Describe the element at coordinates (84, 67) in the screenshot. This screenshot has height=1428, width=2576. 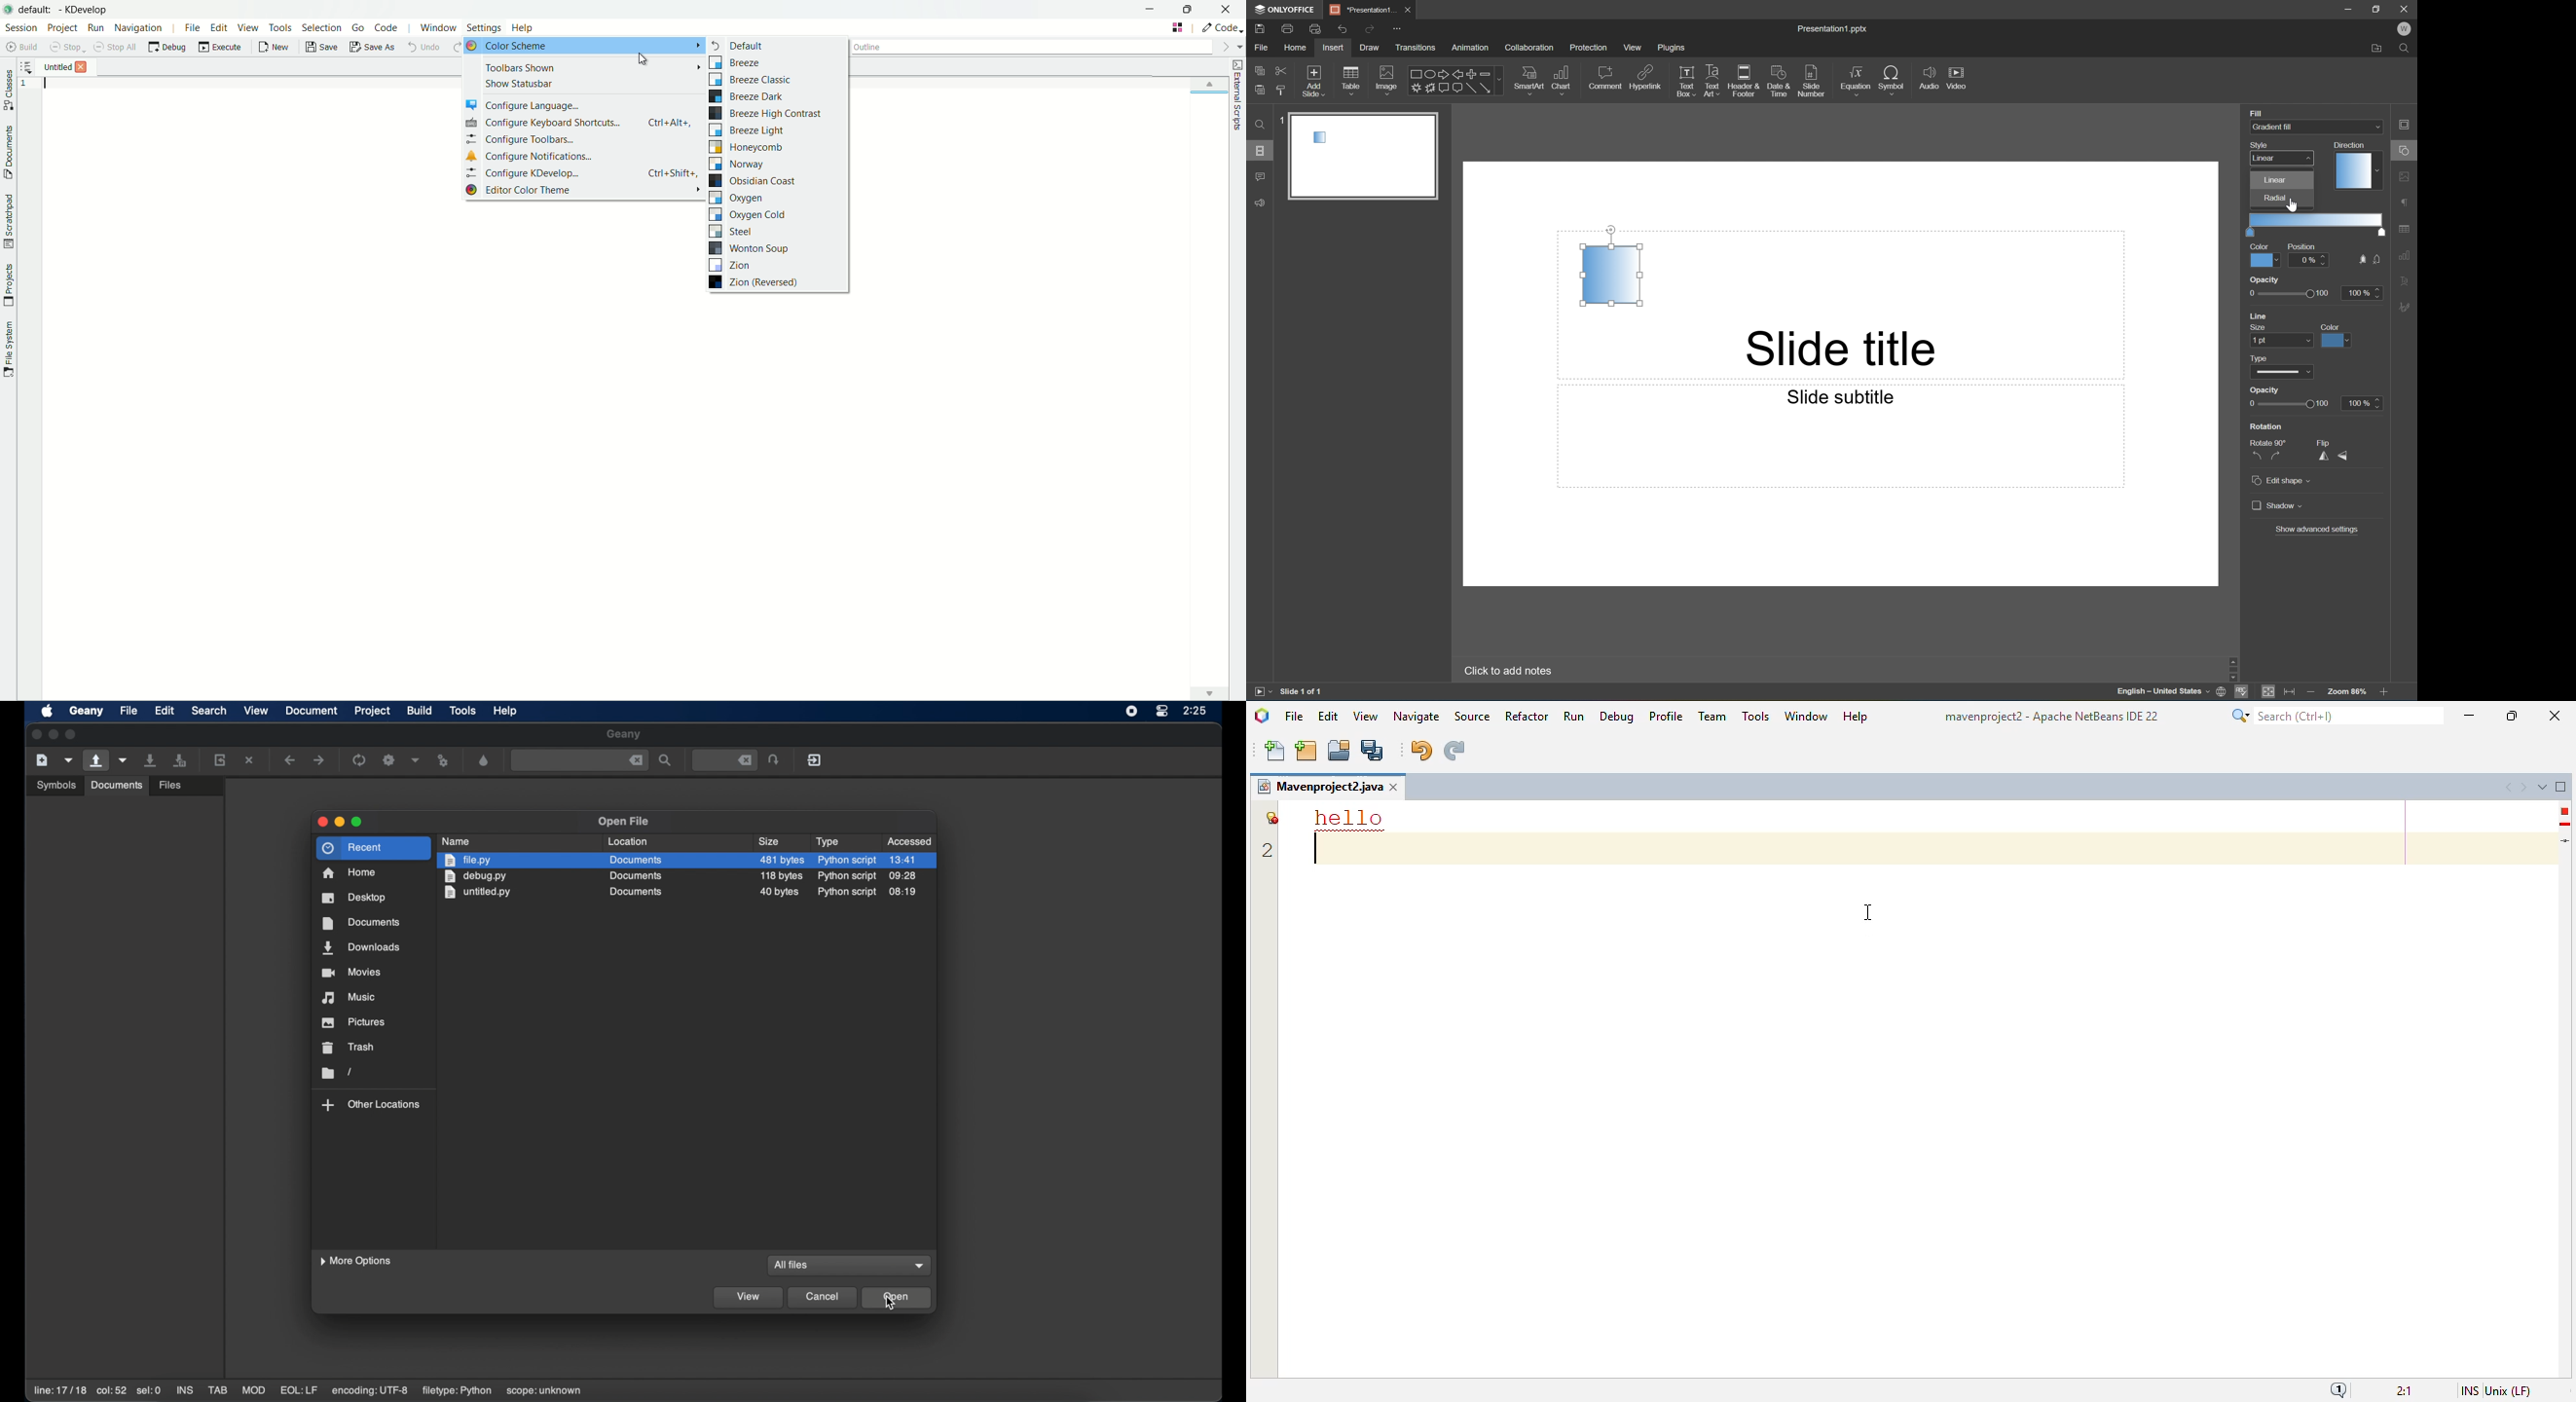
I see `Close` at that location.